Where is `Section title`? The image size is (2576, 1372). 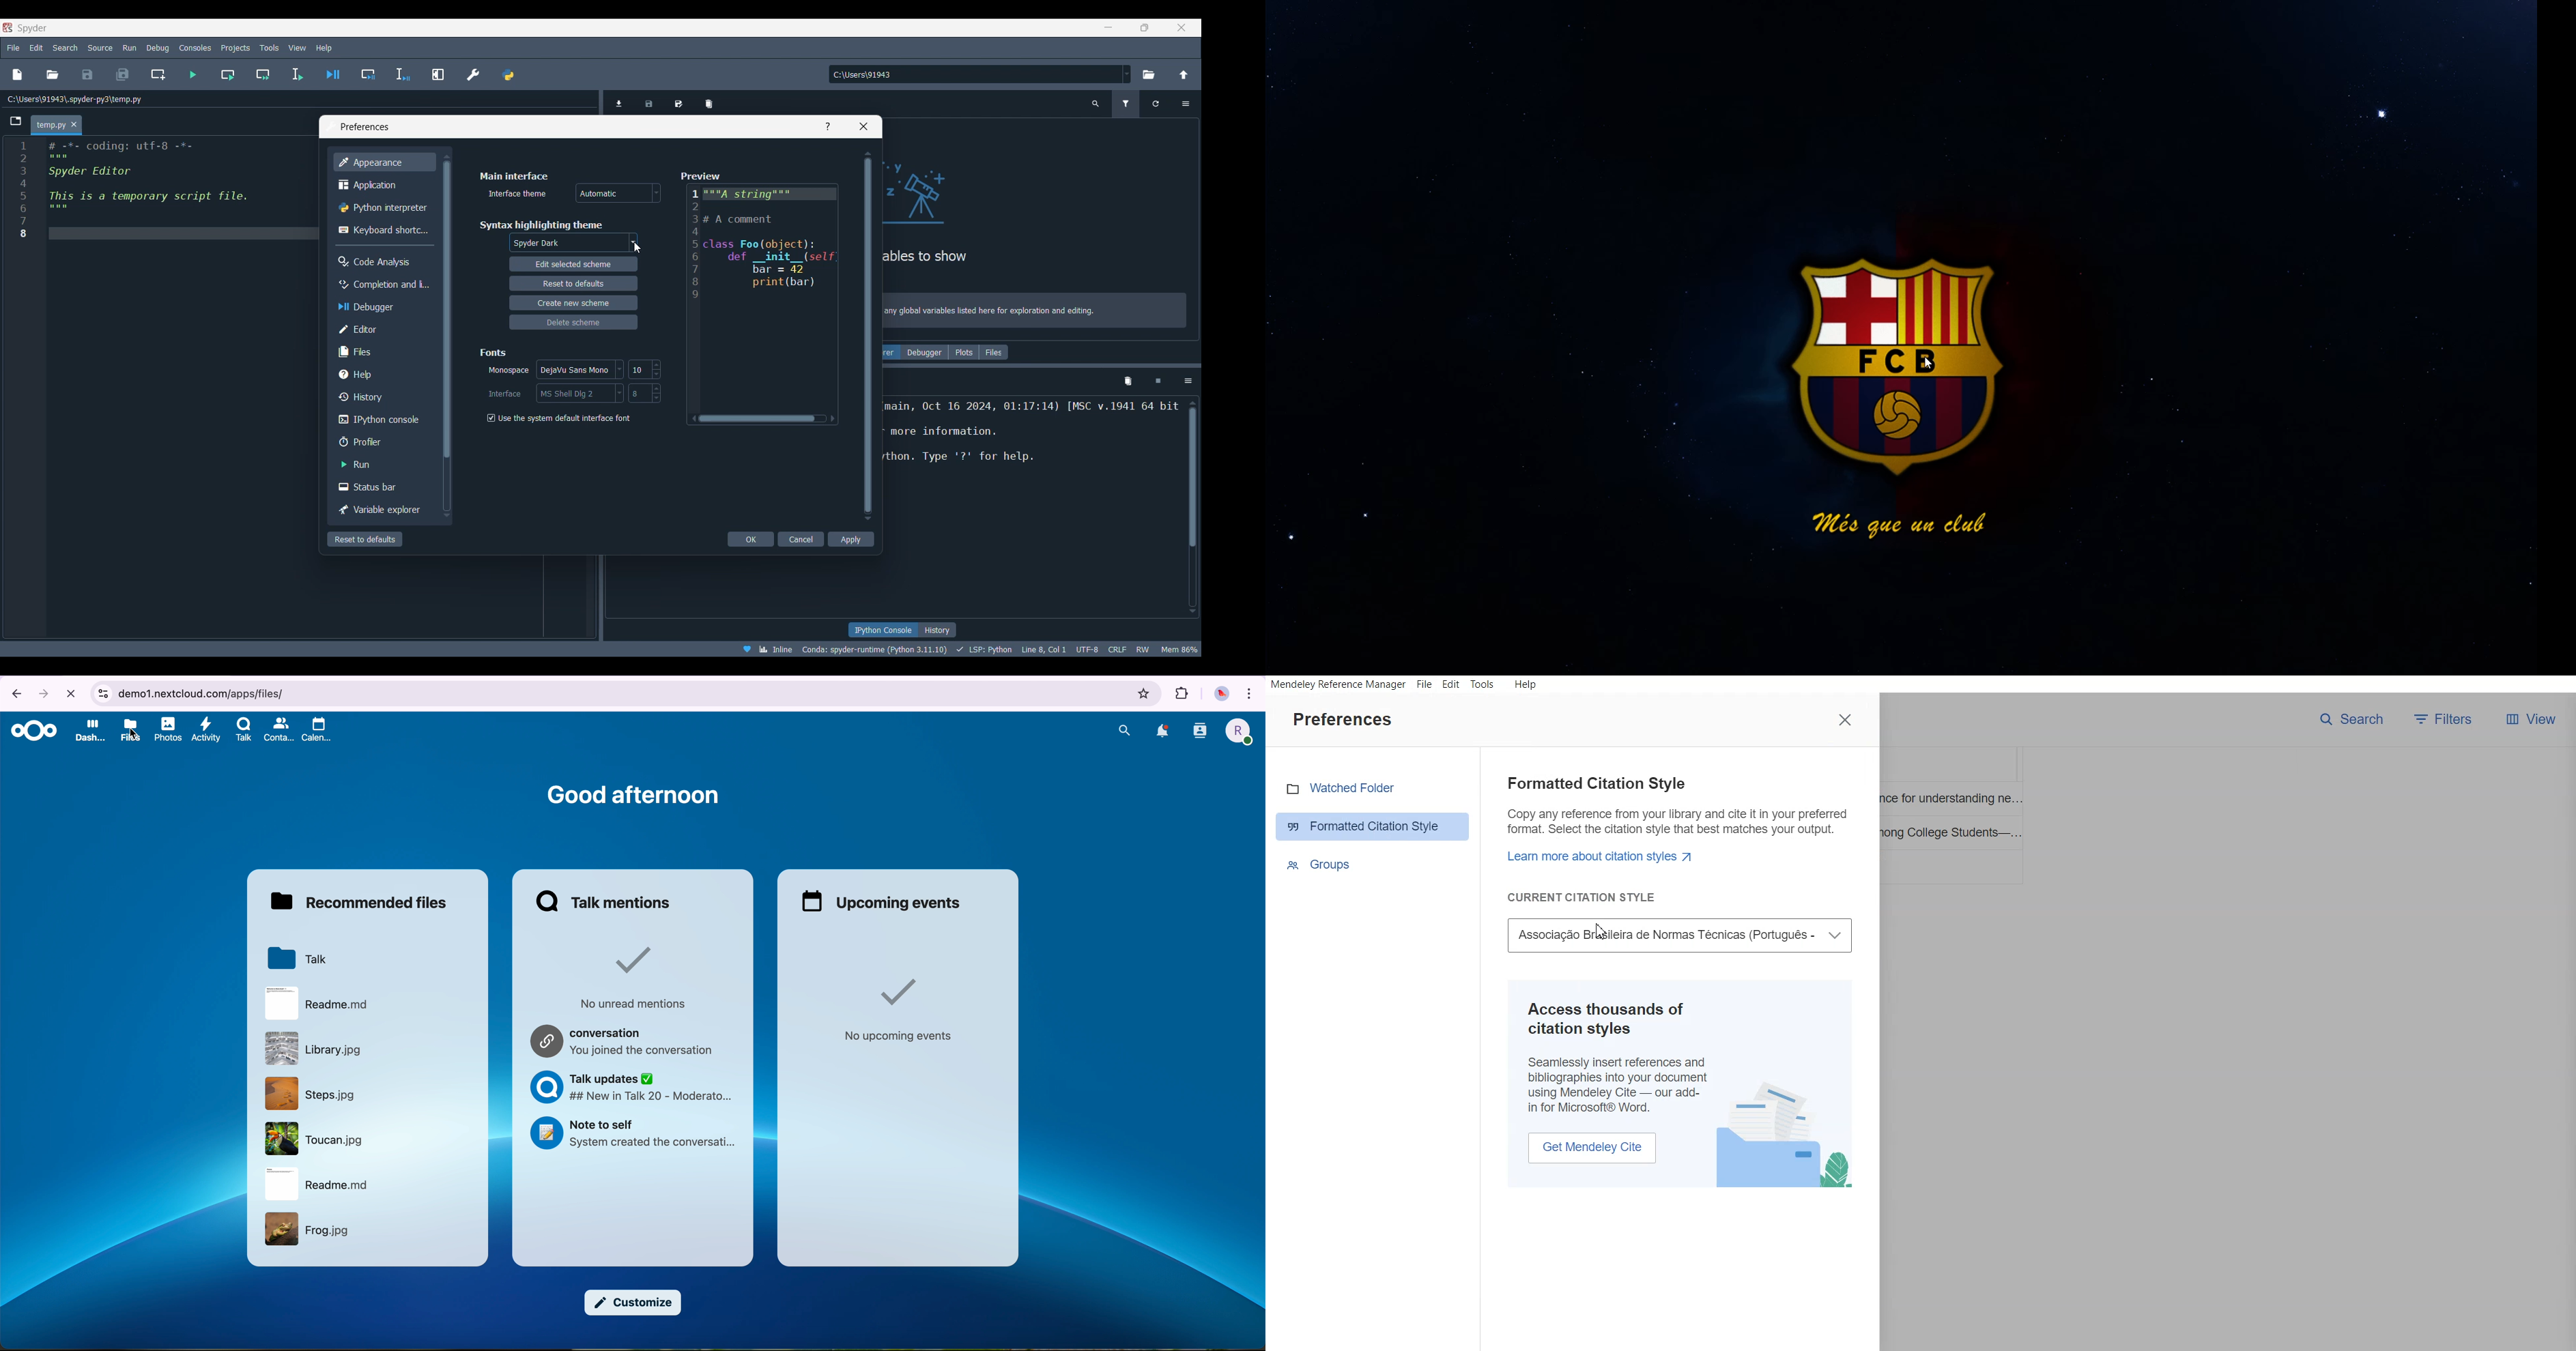 Section title is located at coordinates (541, 225).